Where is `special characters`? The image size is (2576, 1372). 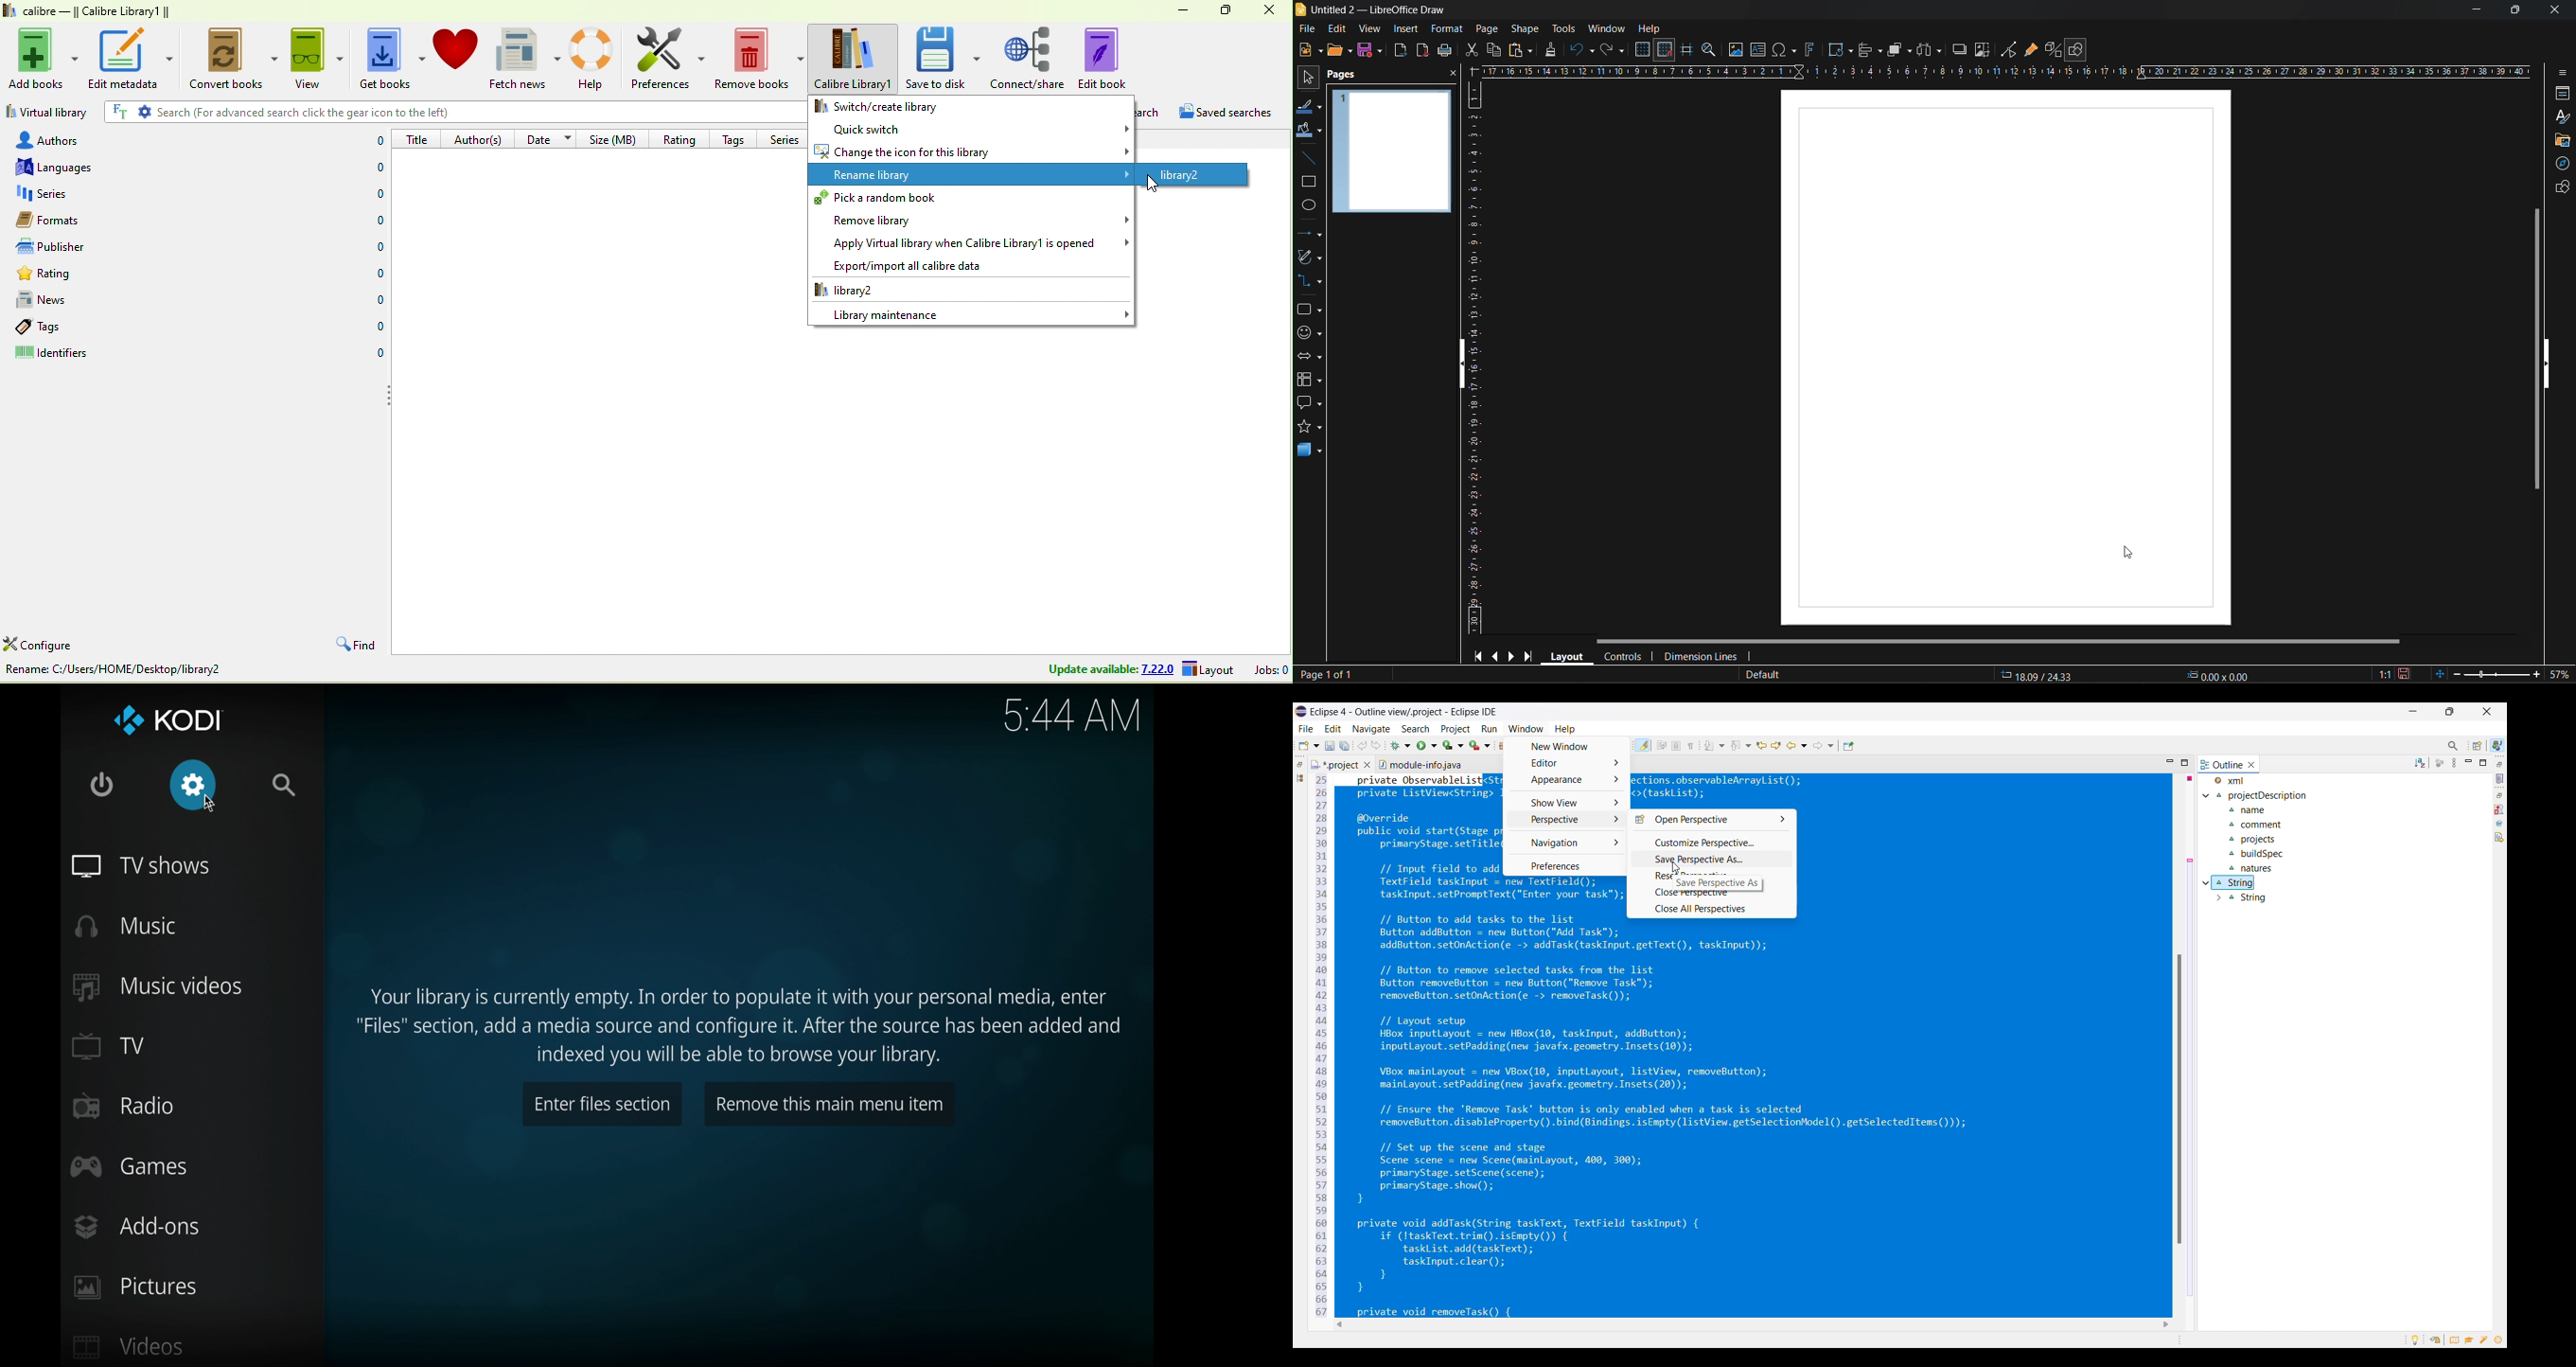 special characters is located at coordinates (1785, 50).